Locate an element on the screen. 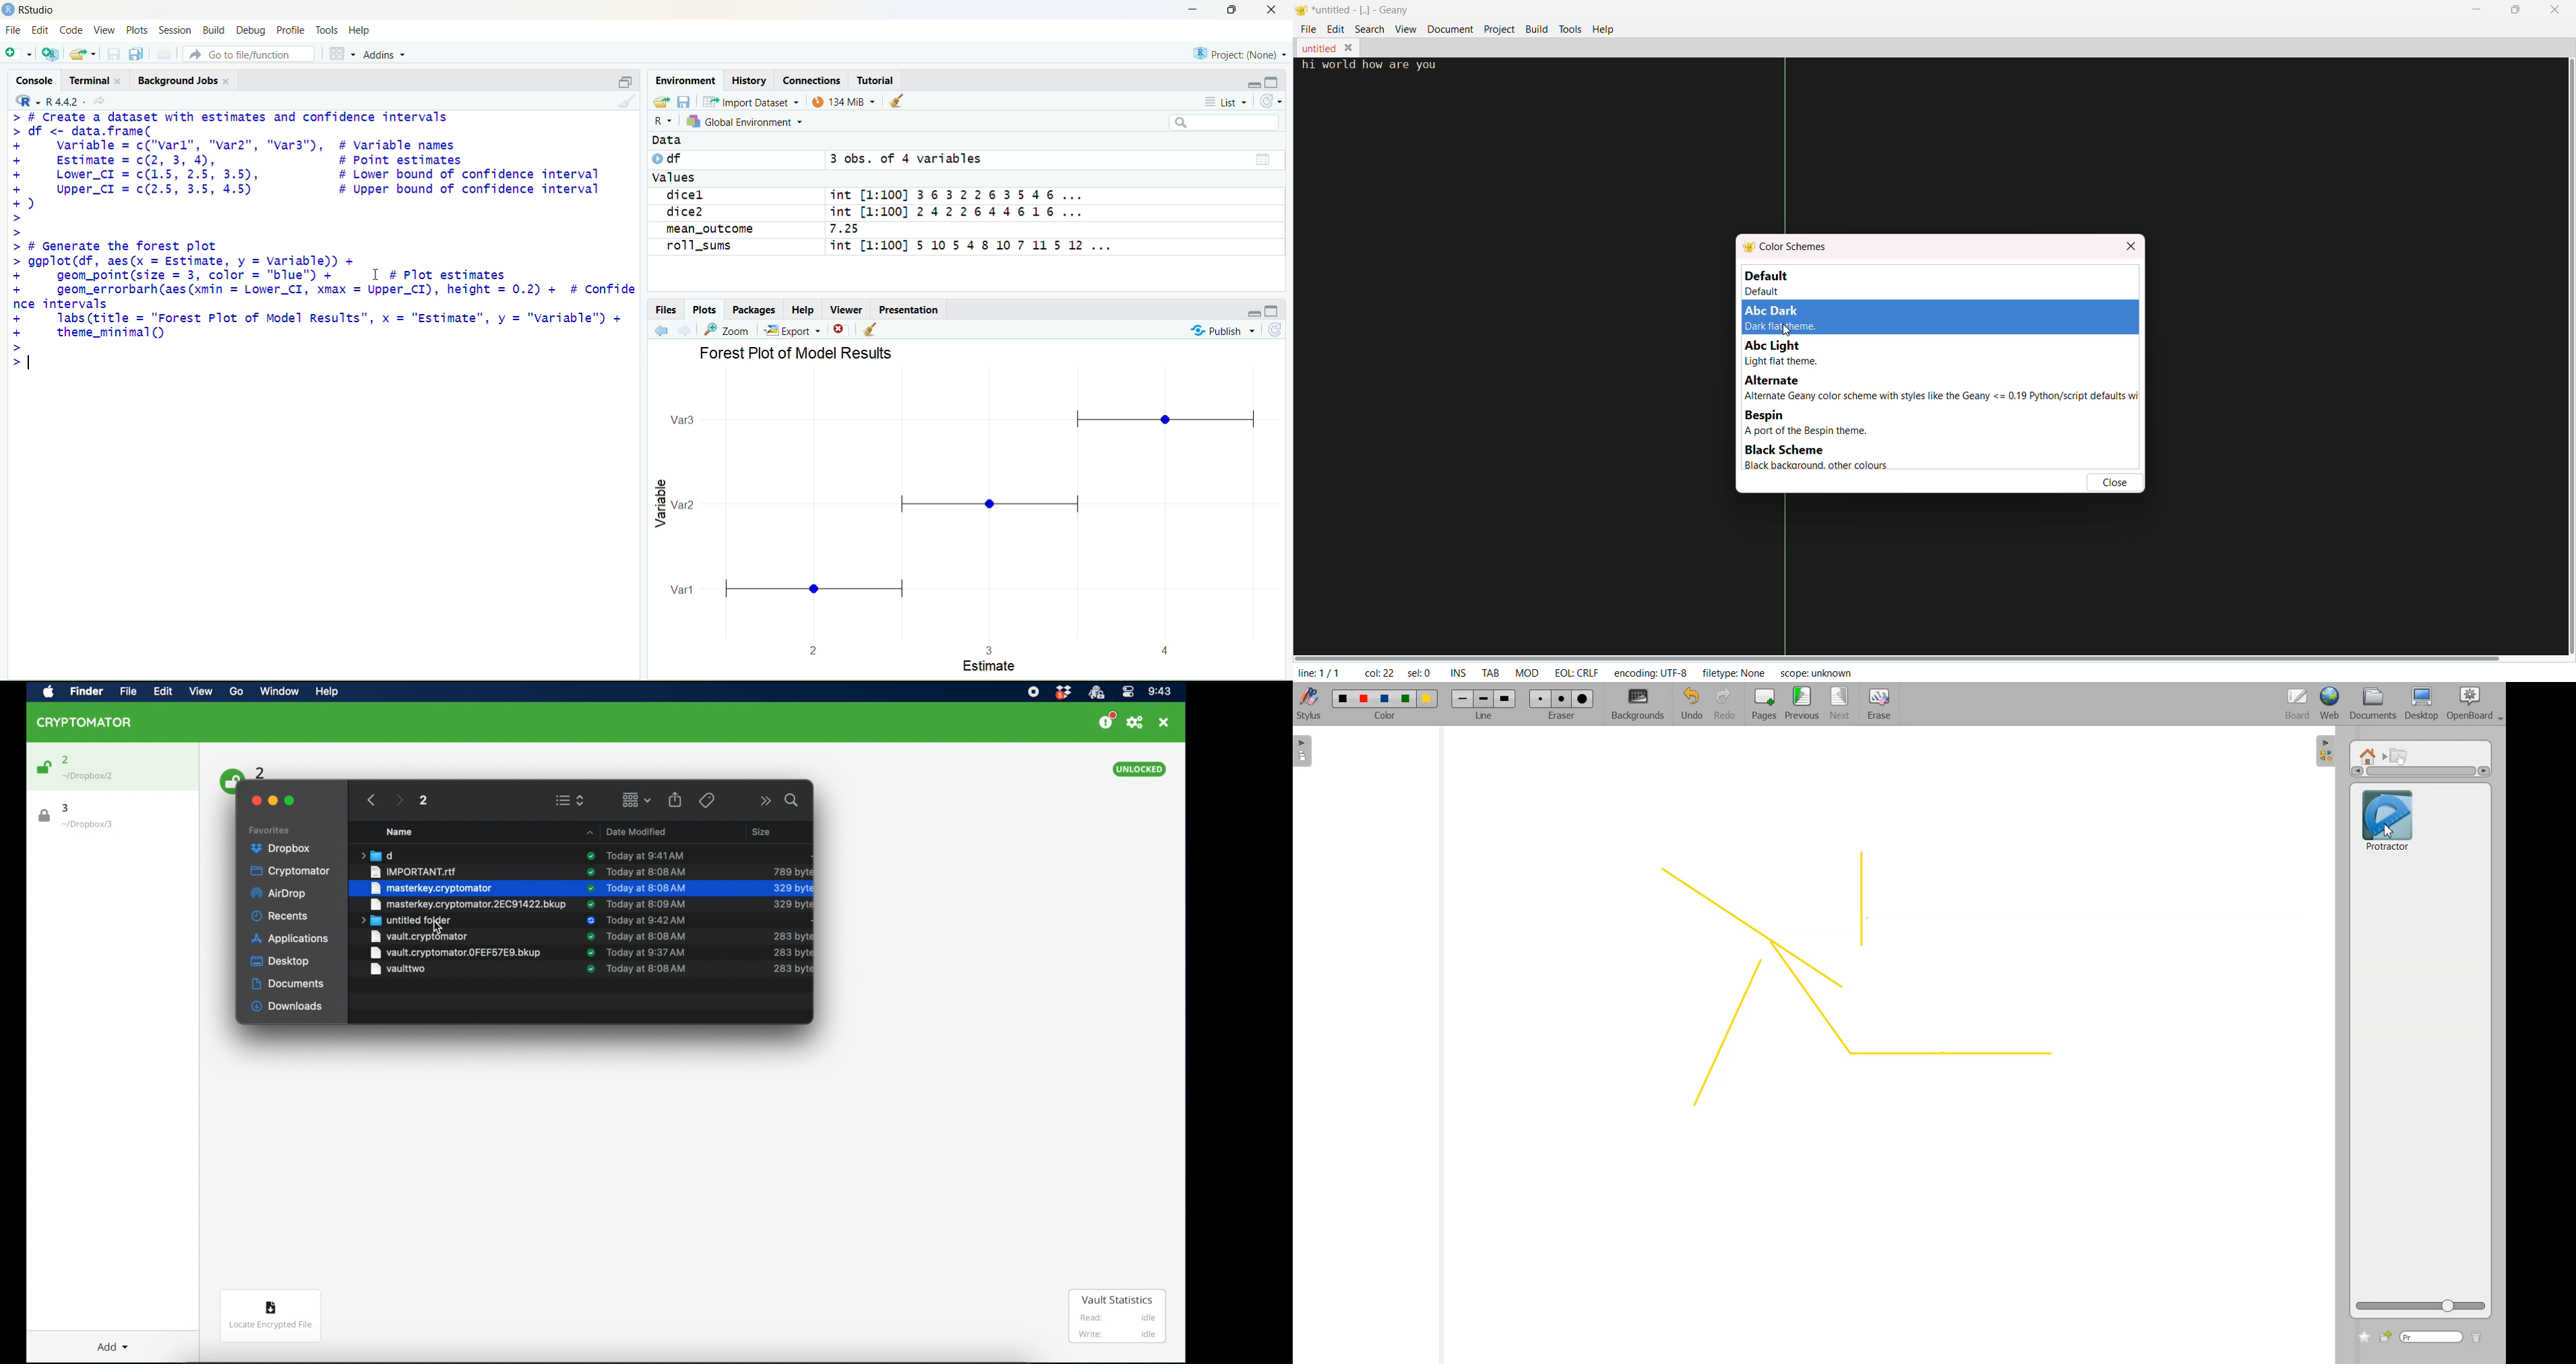 Image resolution: width=2576 pixels, height=1372 pixels. ins is located at coordinates (1459, 671).